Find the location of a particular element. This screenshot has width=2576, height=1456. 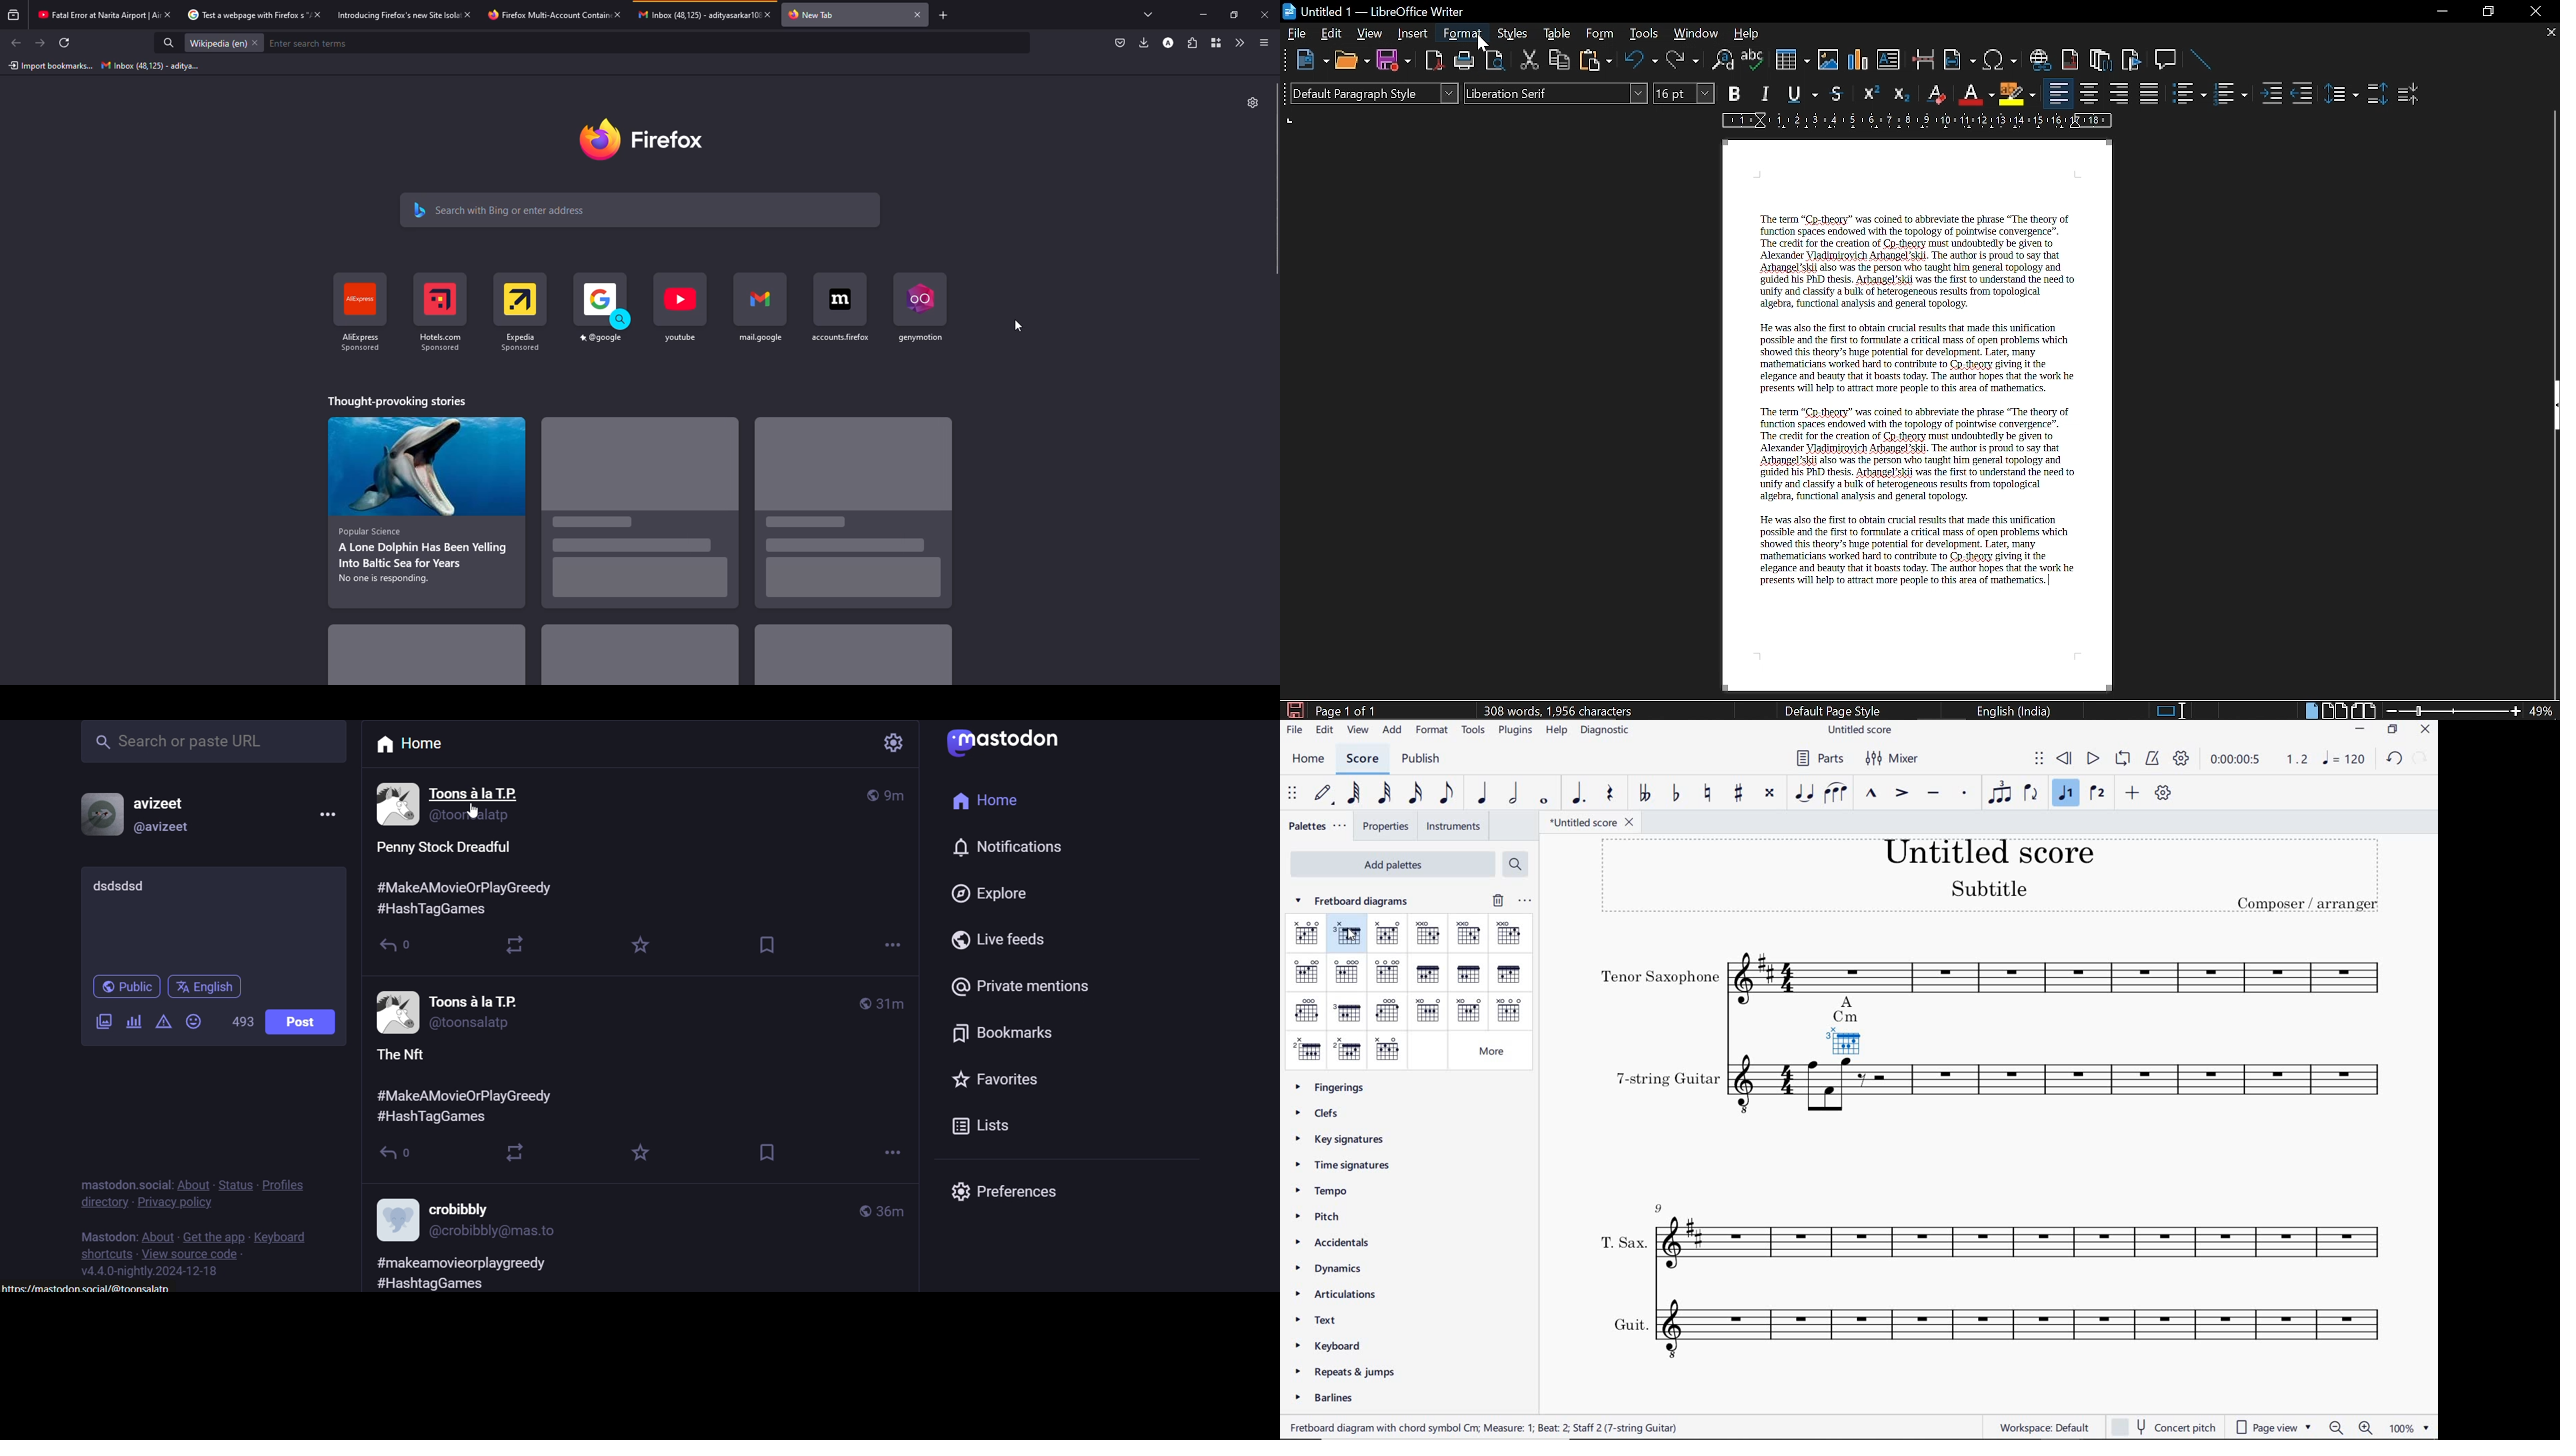

TOGGLE DOUBLE-SHARP is located at coordinates (1769, 792).